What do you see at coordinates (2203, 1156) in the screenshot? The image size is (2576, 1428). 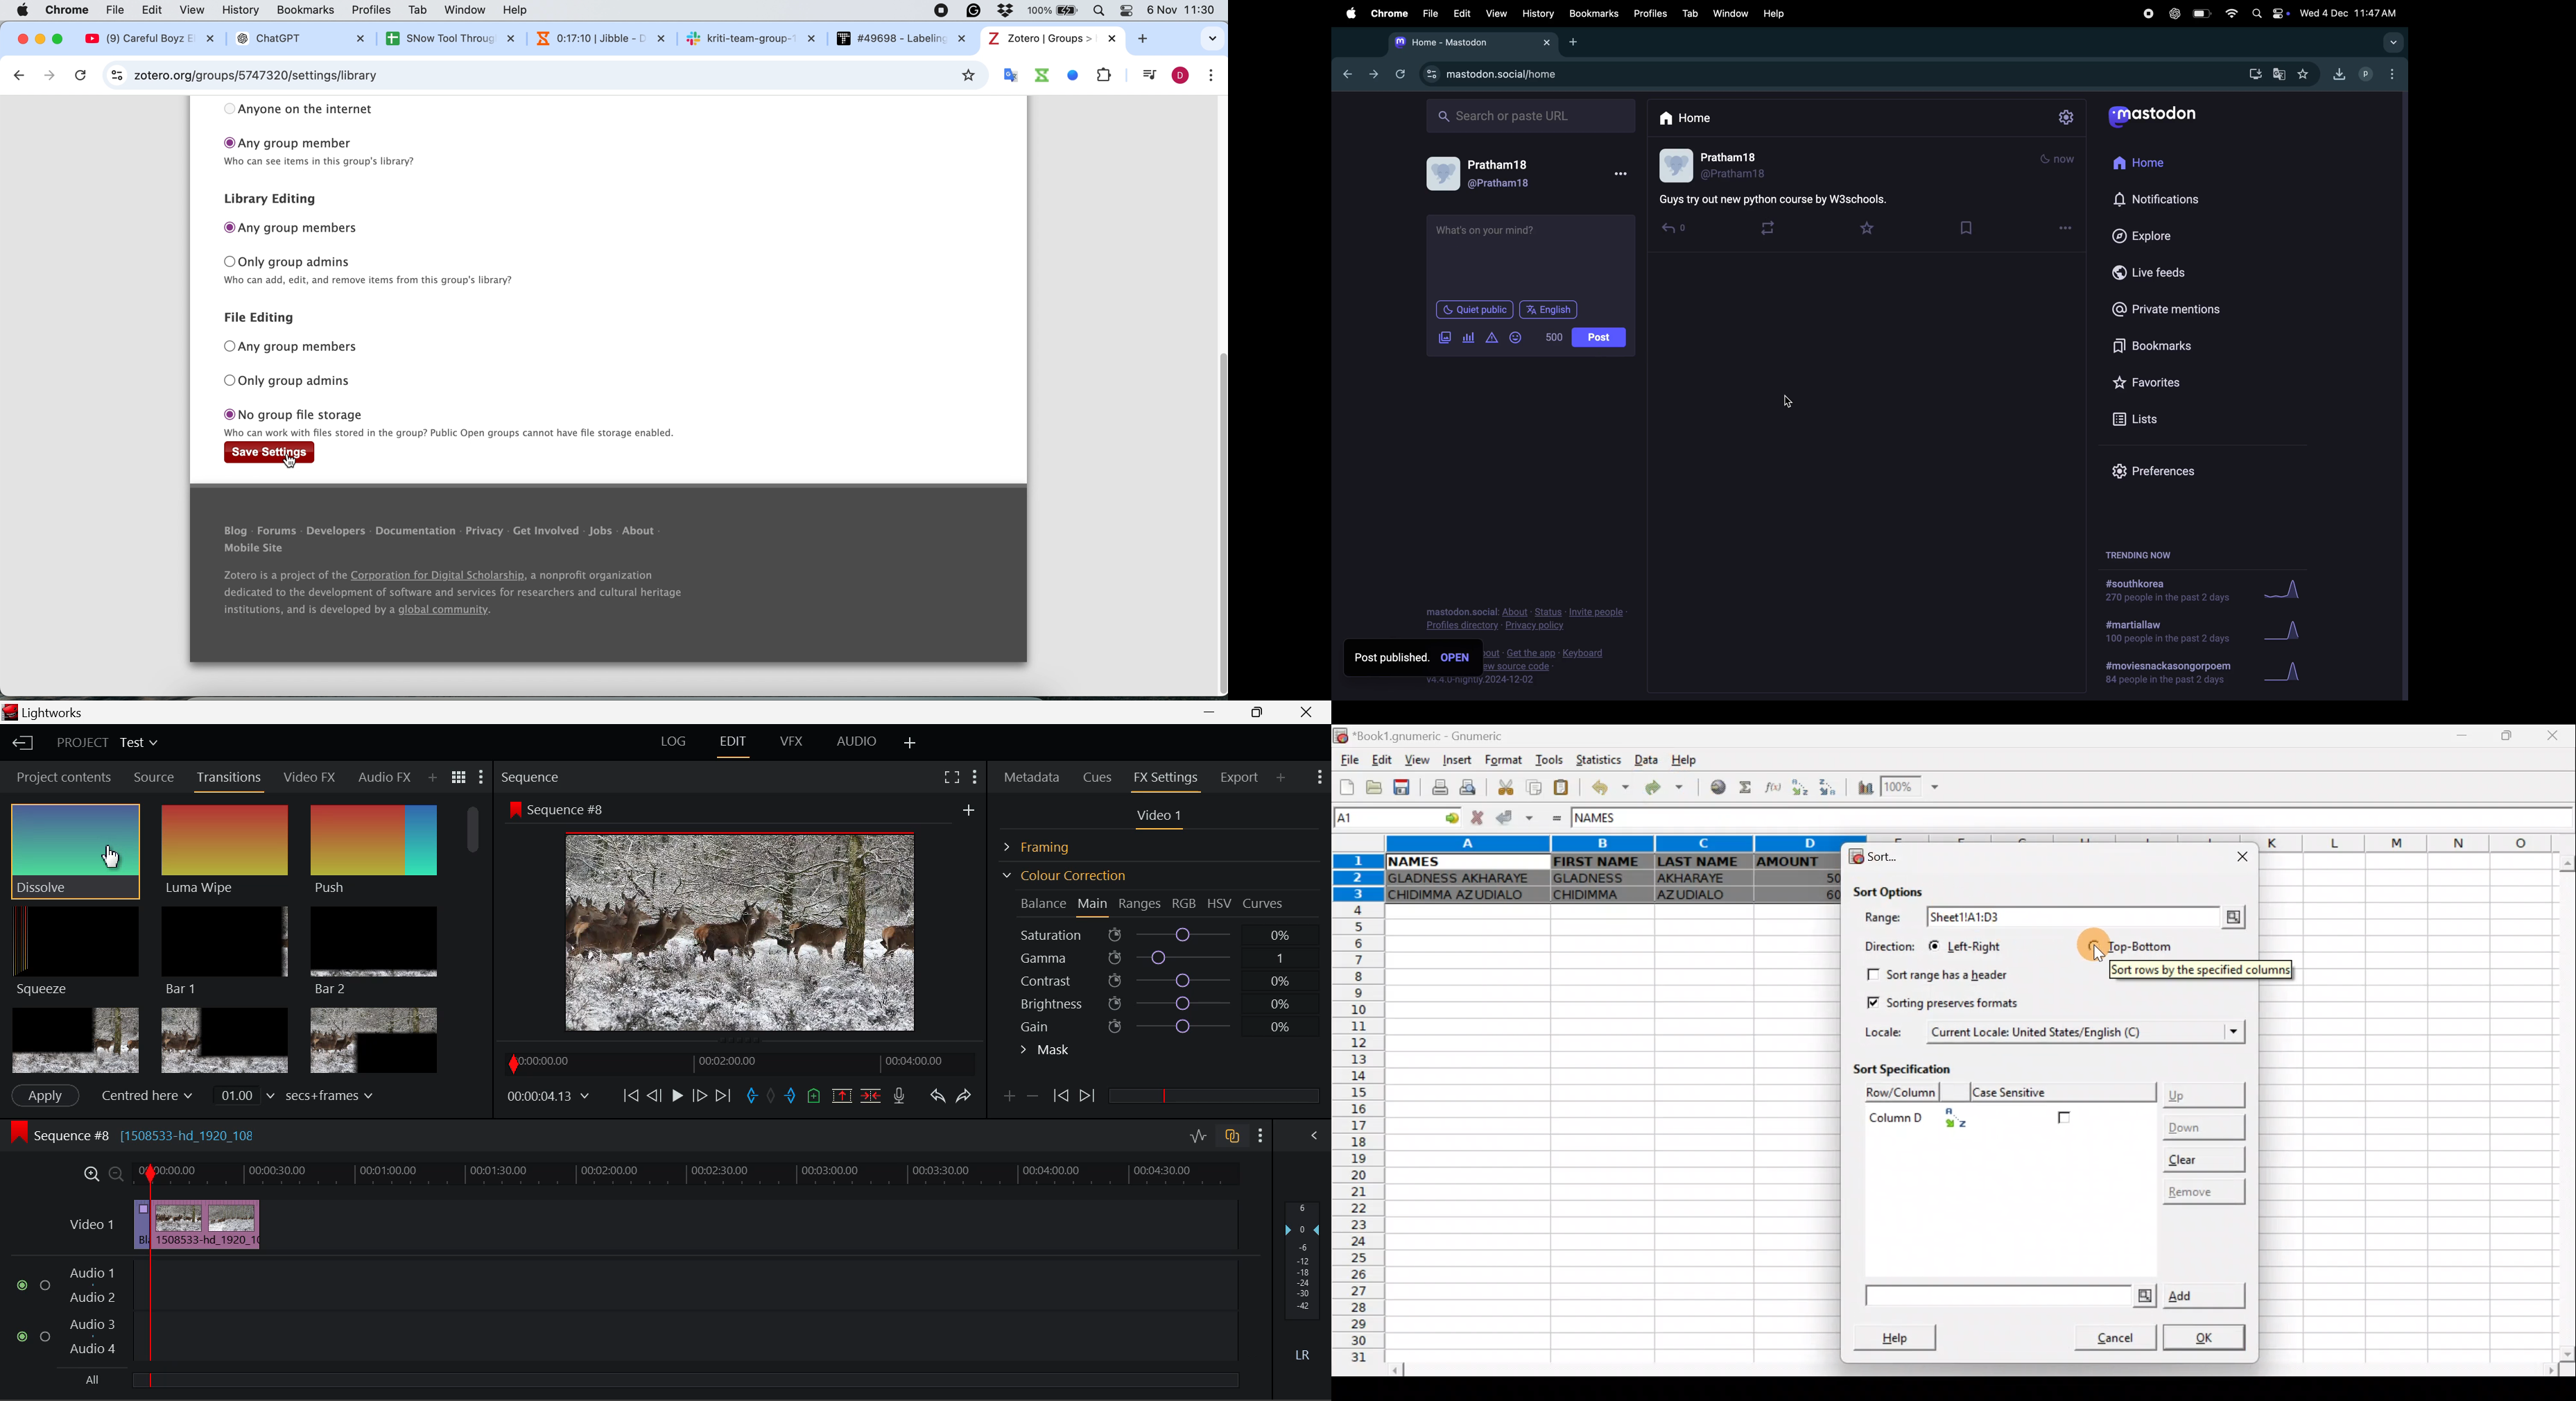 I see `Clear` at bounding box center [2203, 1156].